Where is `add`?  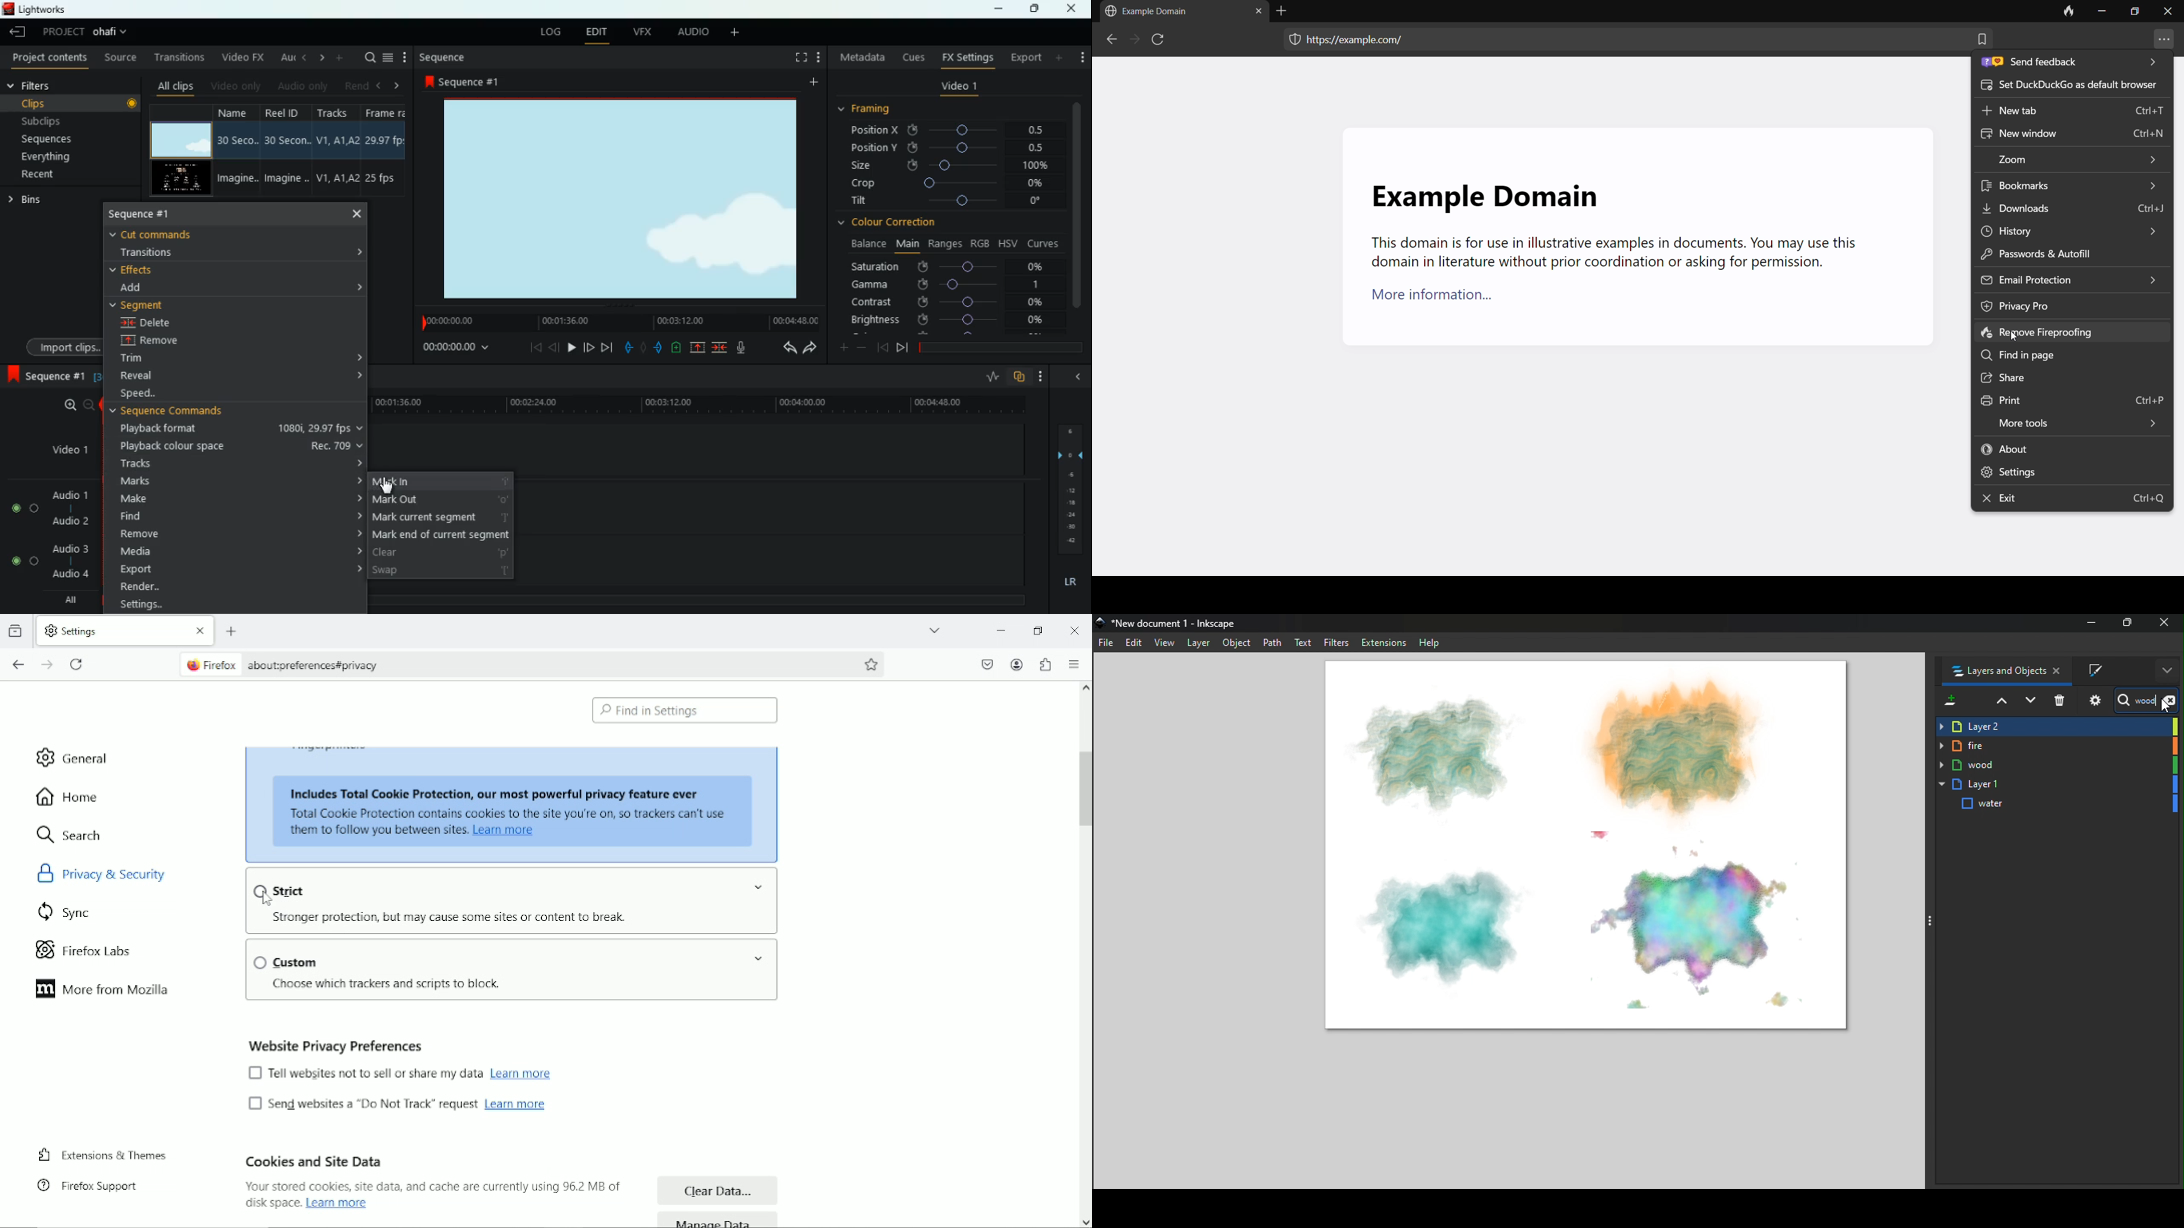
add is located at coordinates (733, 33).